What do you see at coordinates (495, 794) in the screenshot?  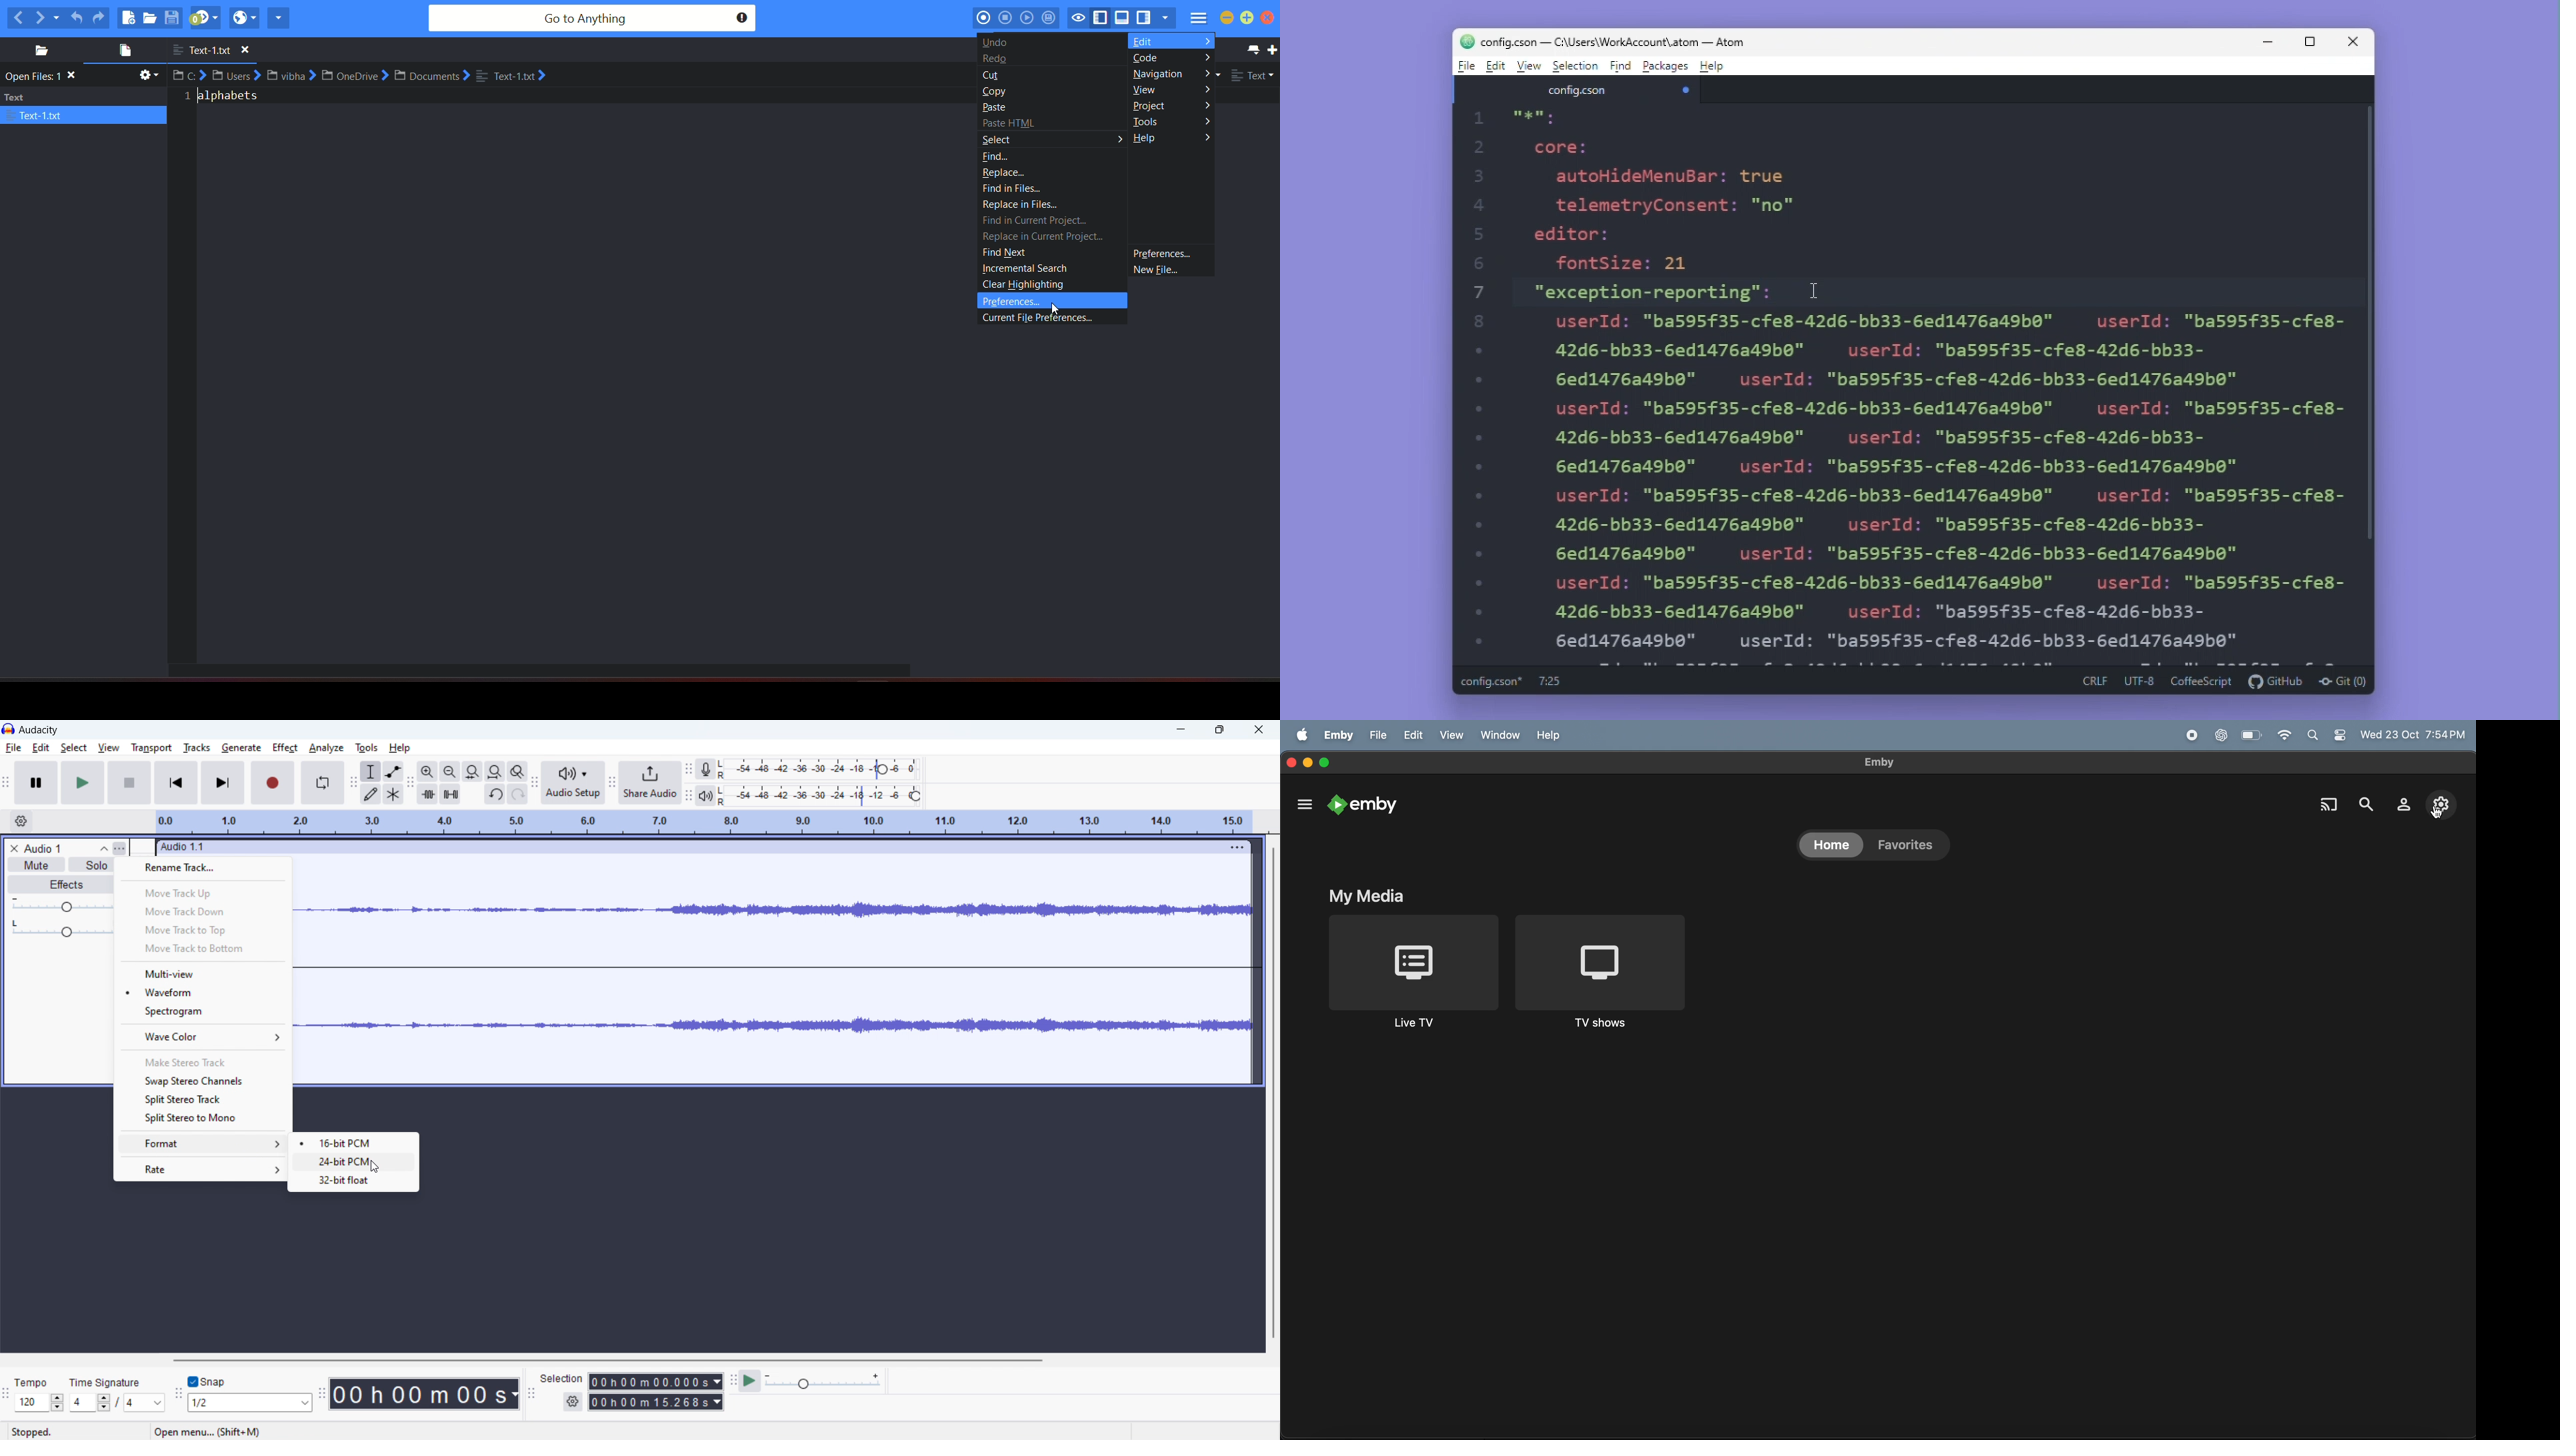 I see `undo` at bounding box center [495, 794].